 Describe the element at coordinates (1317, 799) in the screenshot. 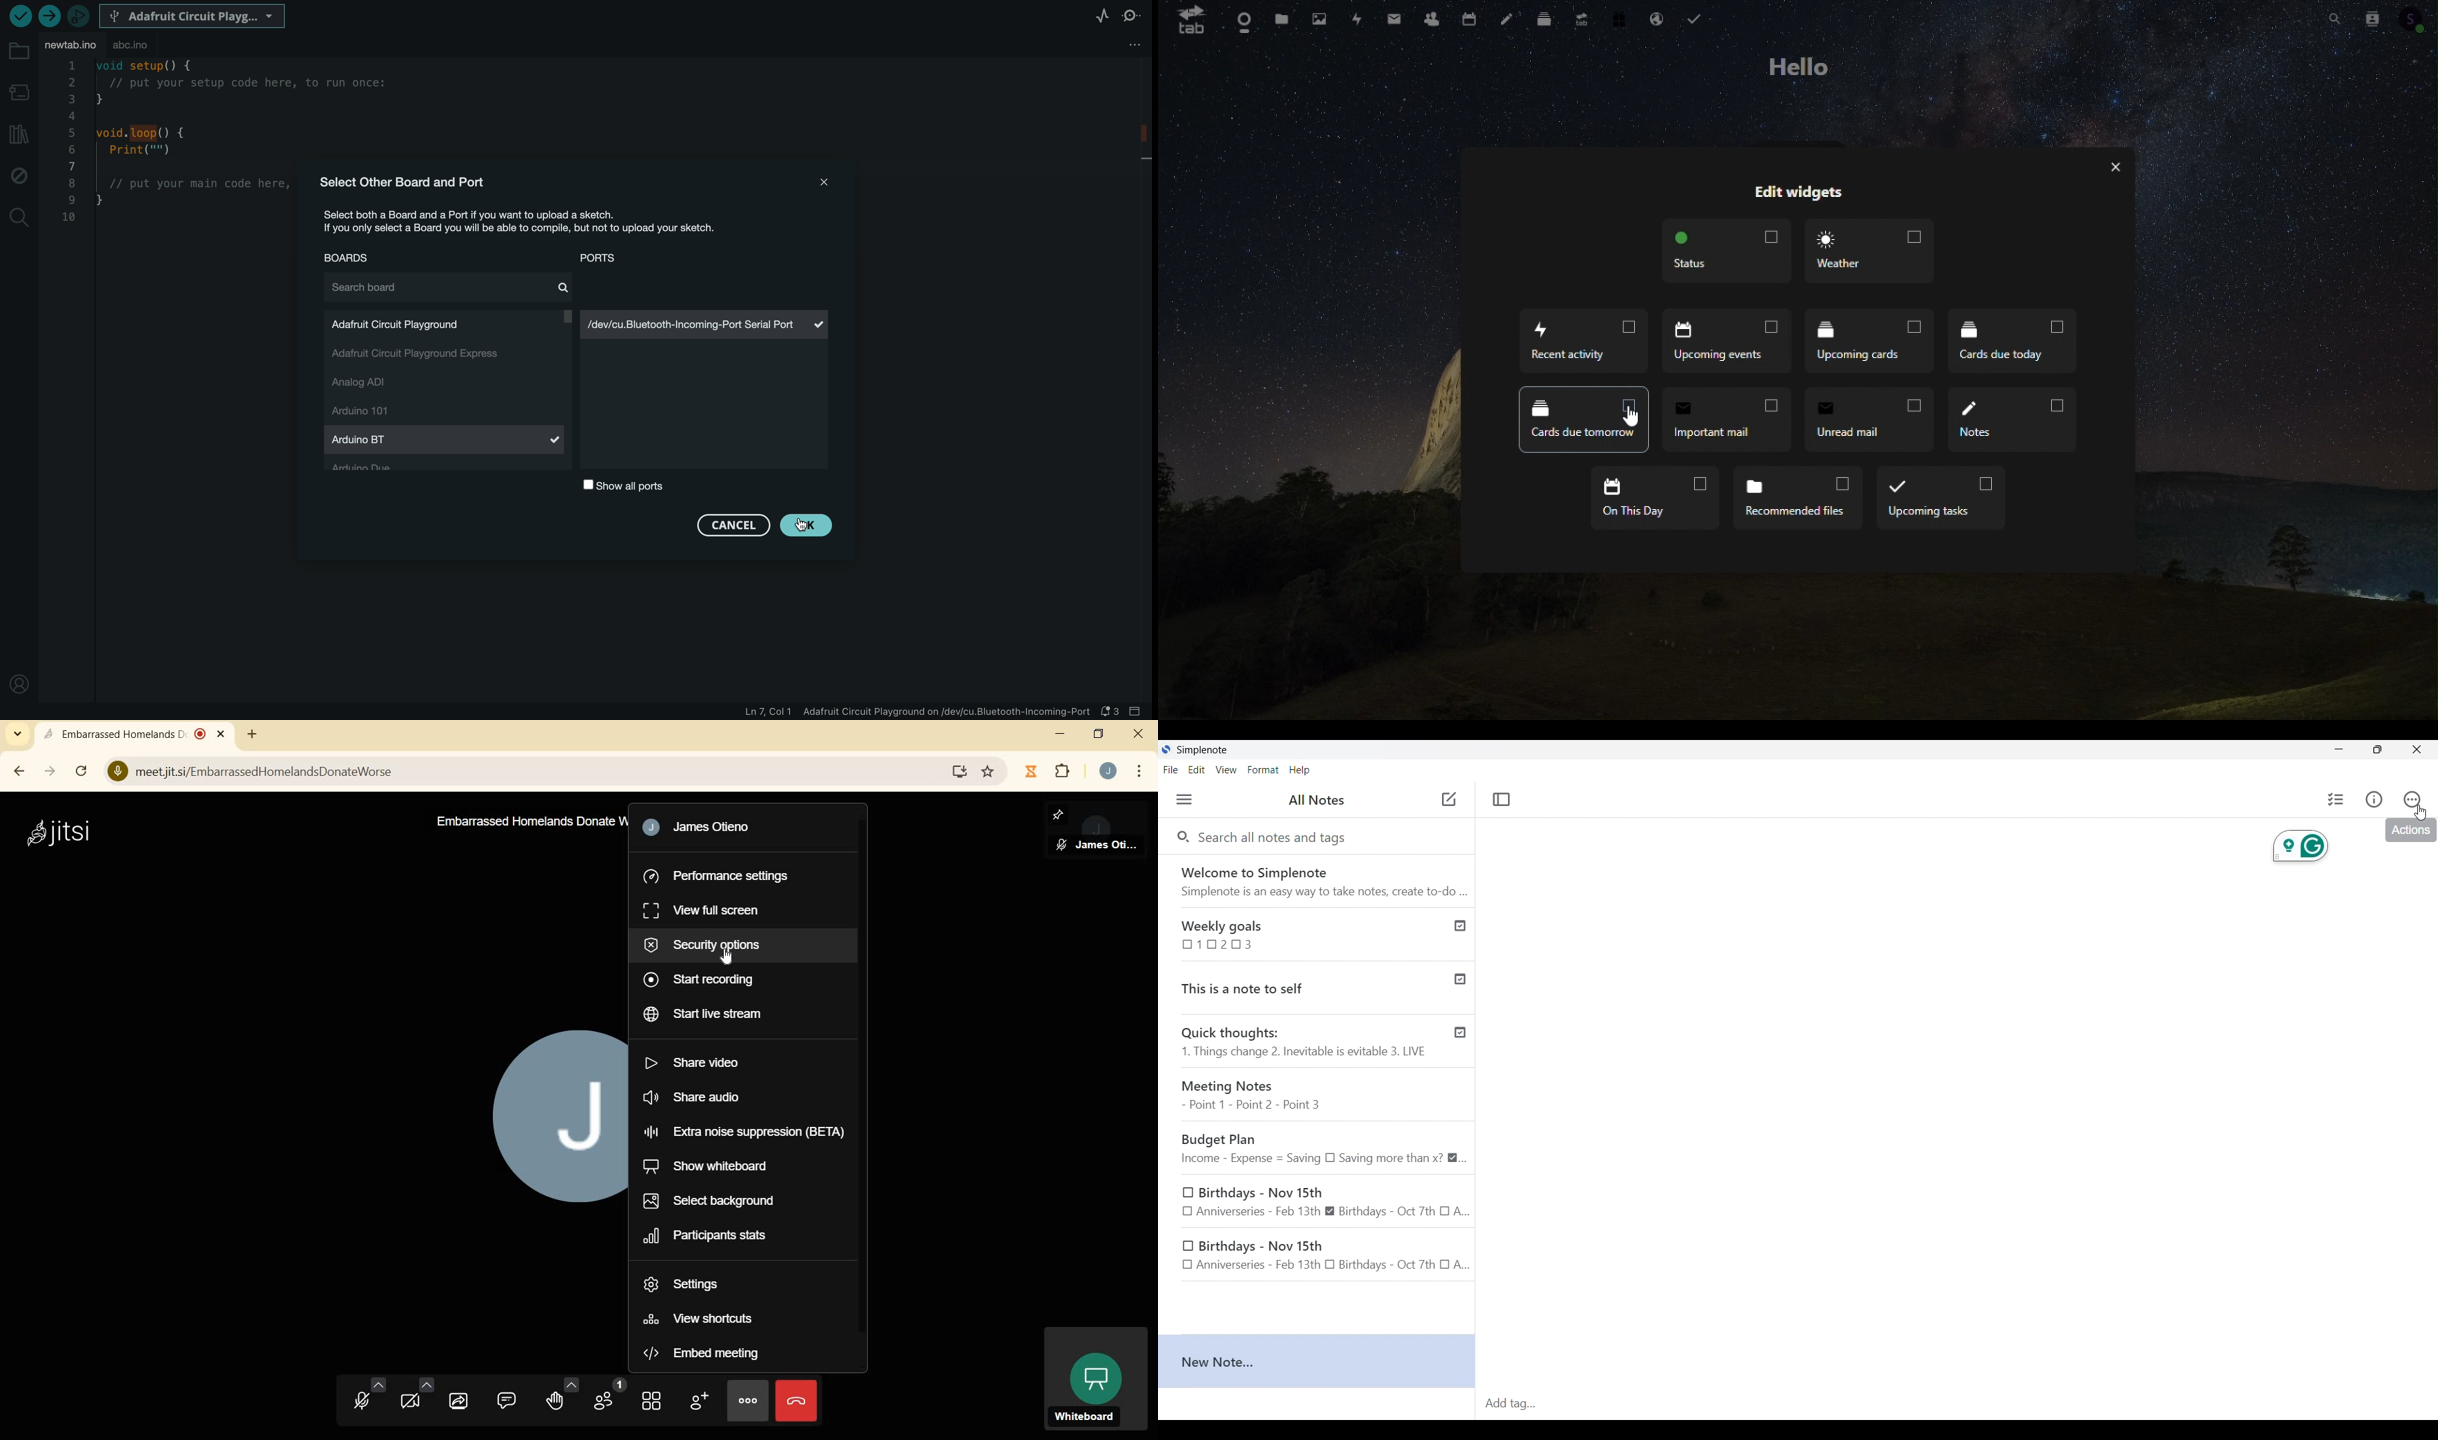

I see `Title of left panel` at that location.